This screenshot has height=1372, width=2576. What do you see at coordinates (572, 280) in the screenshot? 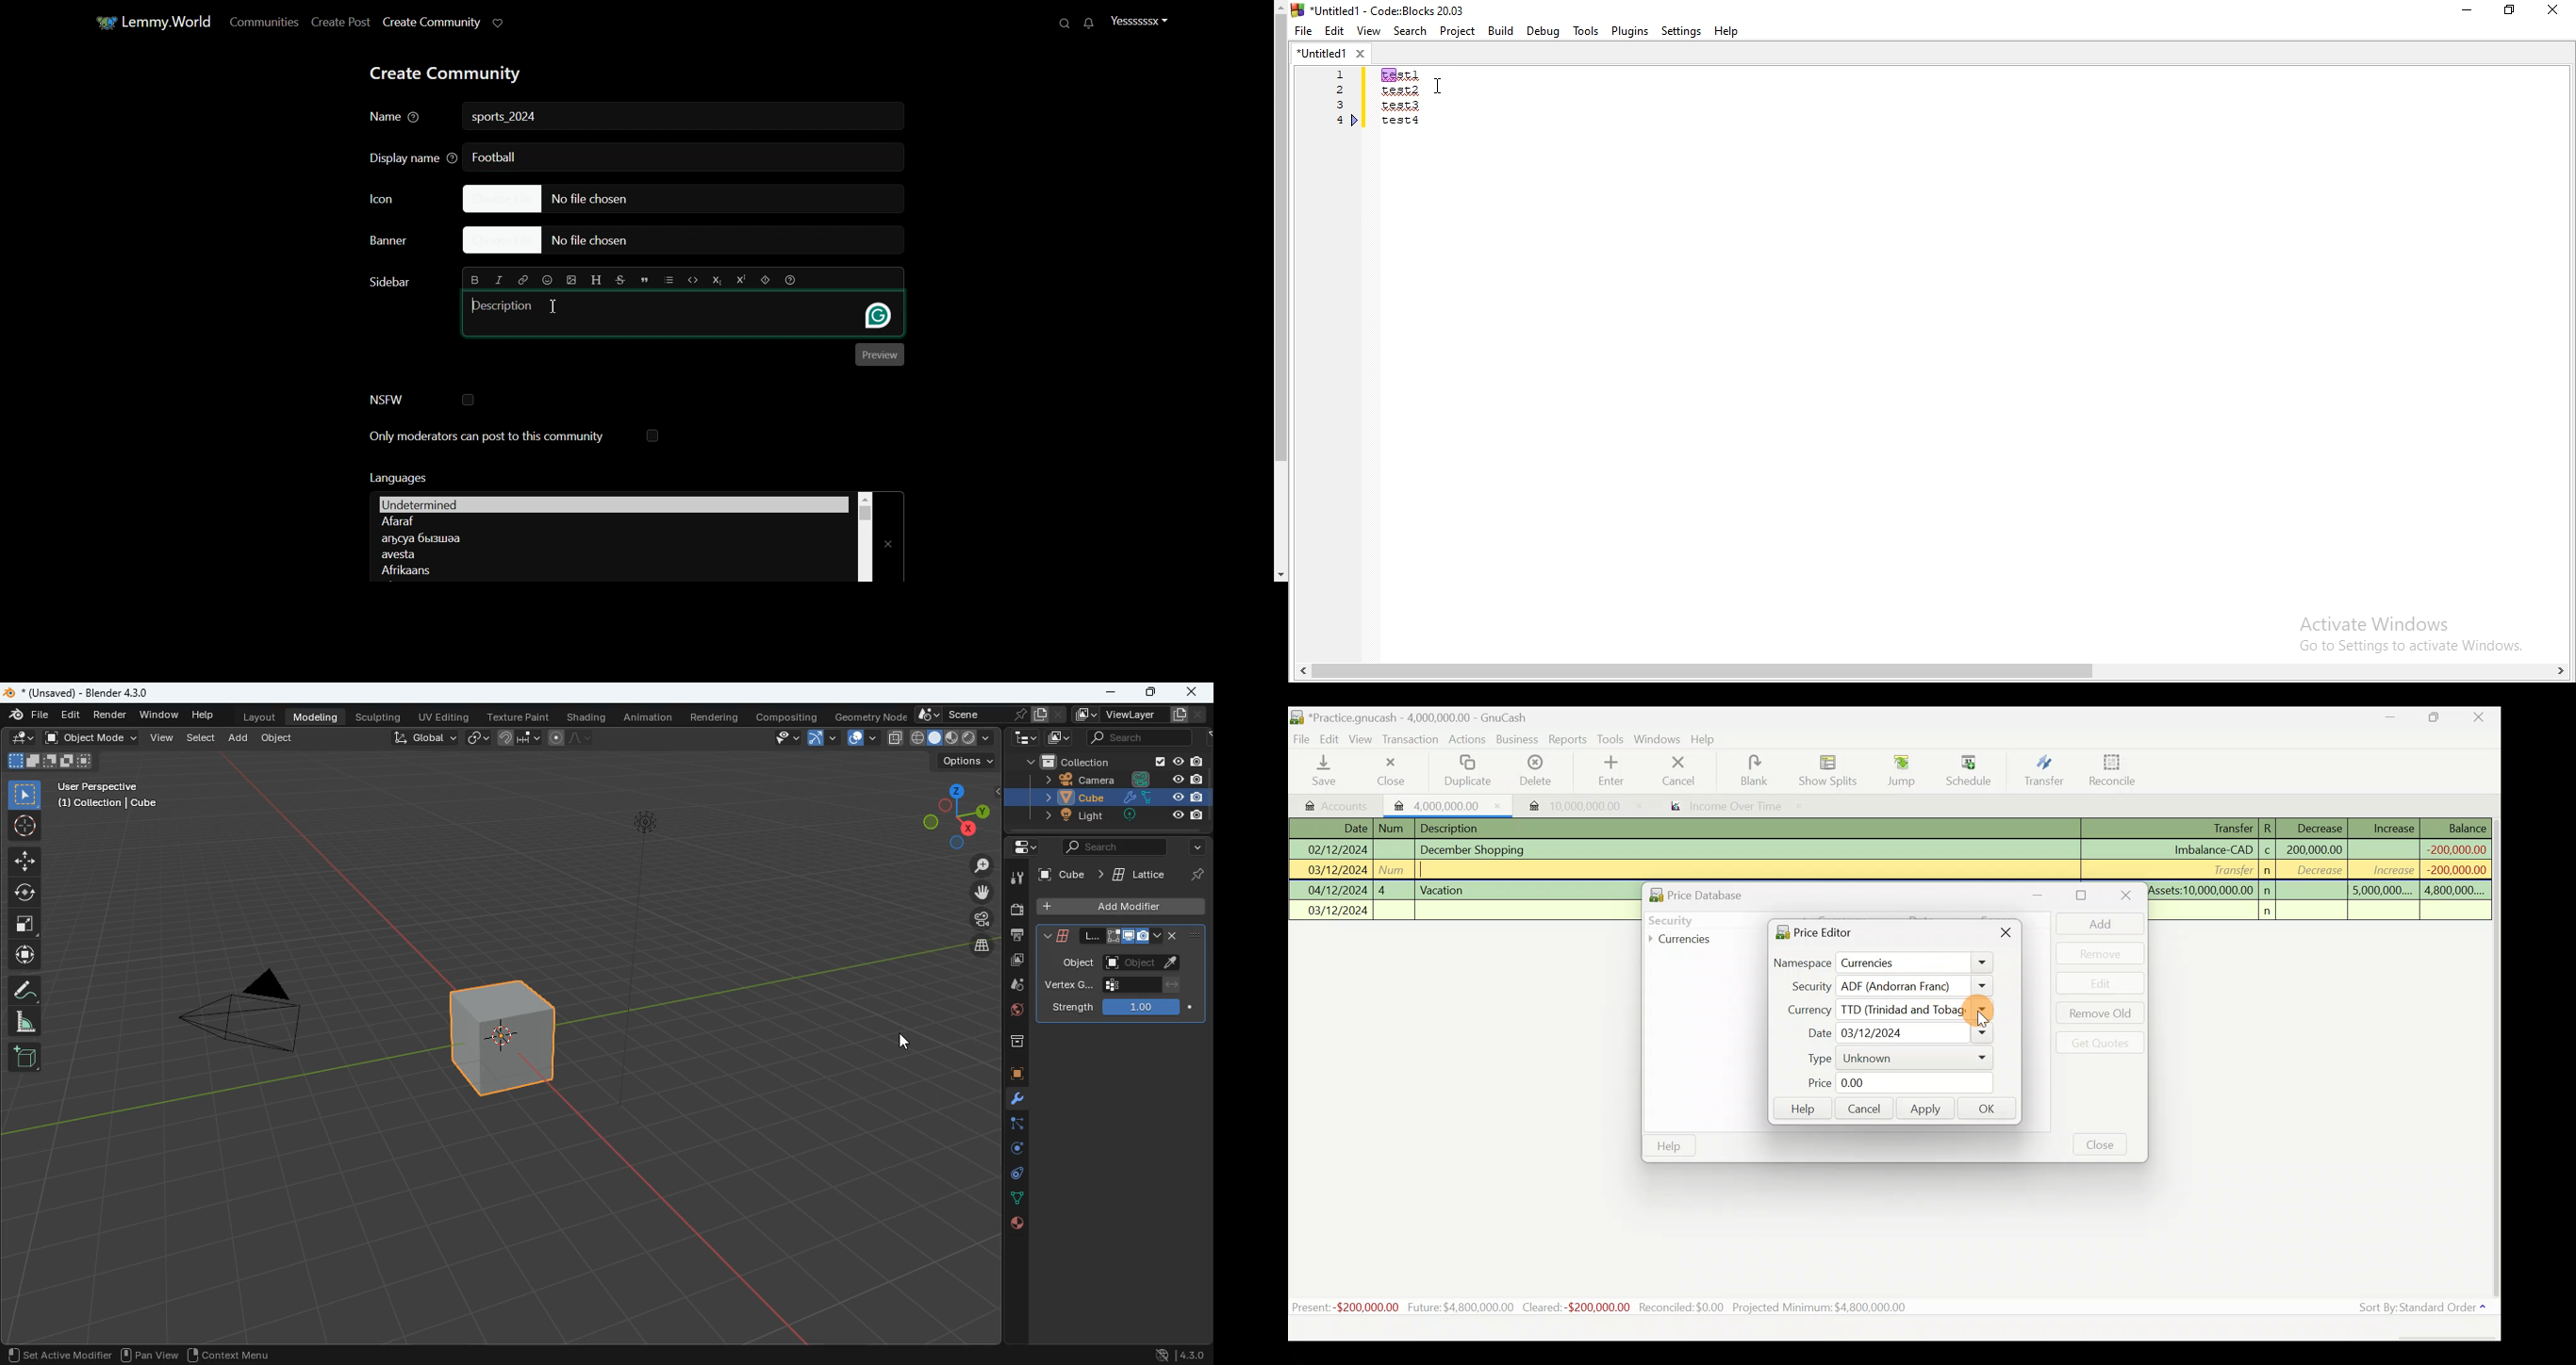
I see `Insert Picture` at bounding box center [572, 280].